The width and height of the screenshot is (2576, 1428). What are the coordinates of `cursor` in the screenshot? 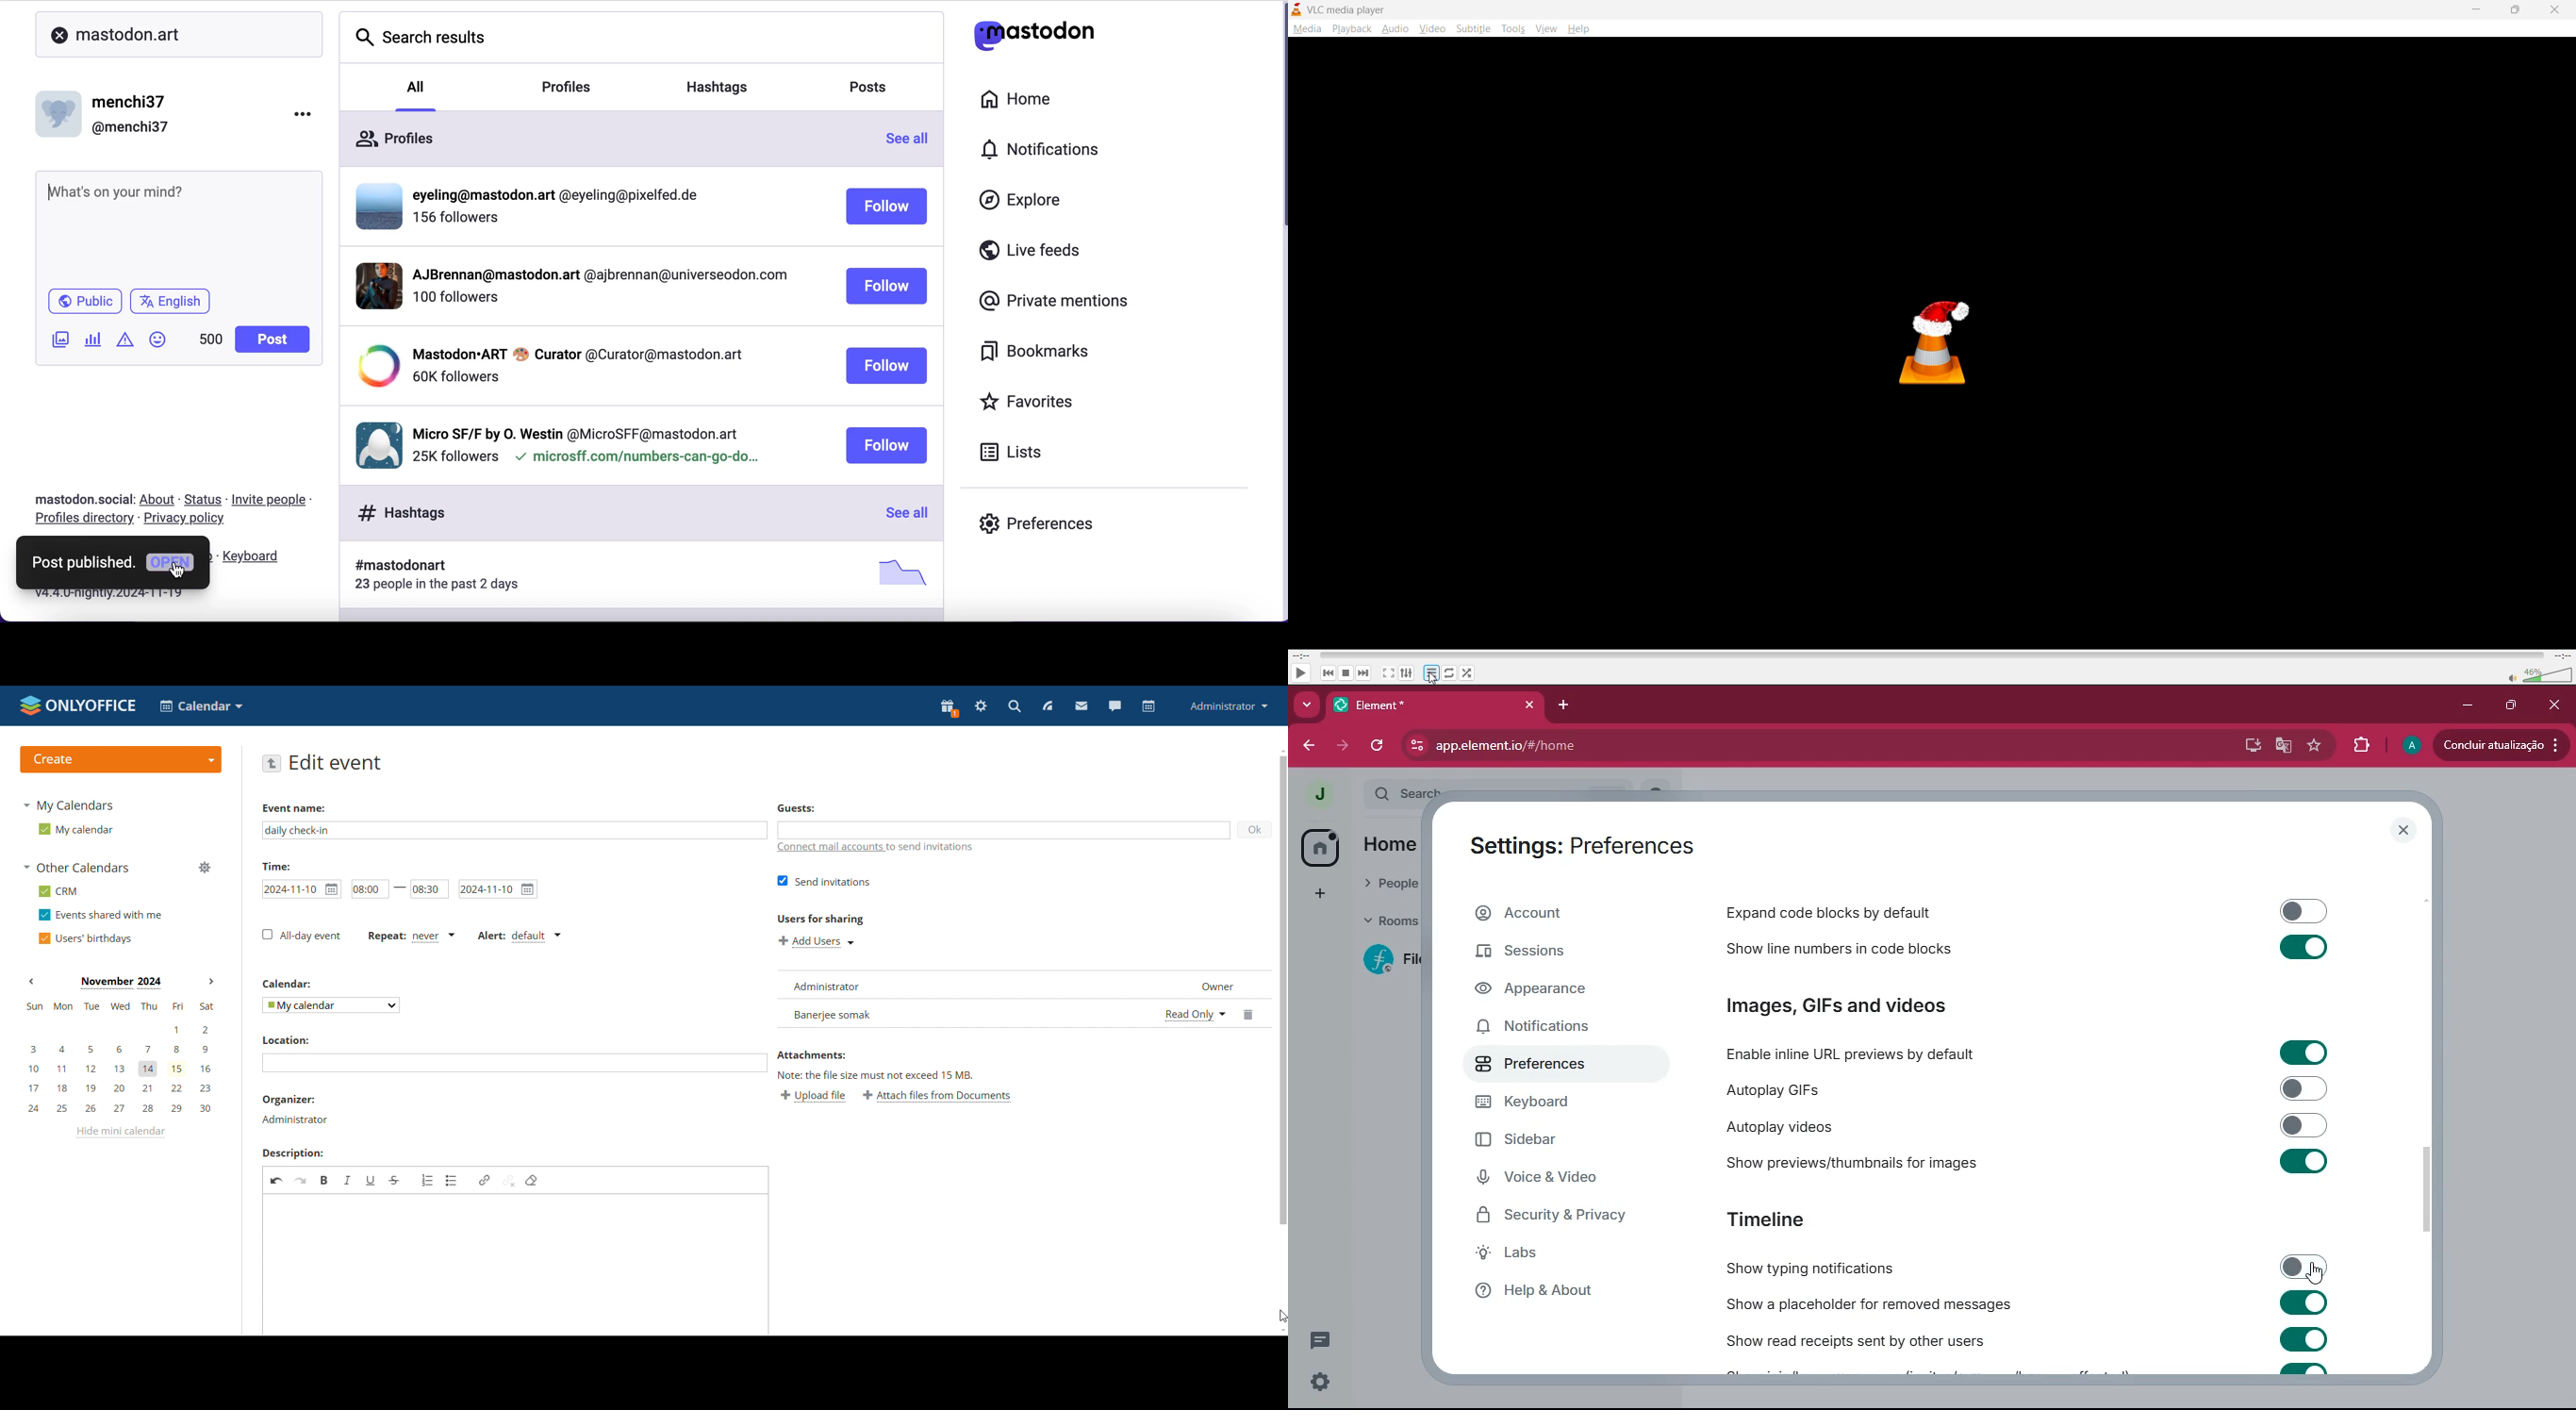 It's located at (1279, 1314).